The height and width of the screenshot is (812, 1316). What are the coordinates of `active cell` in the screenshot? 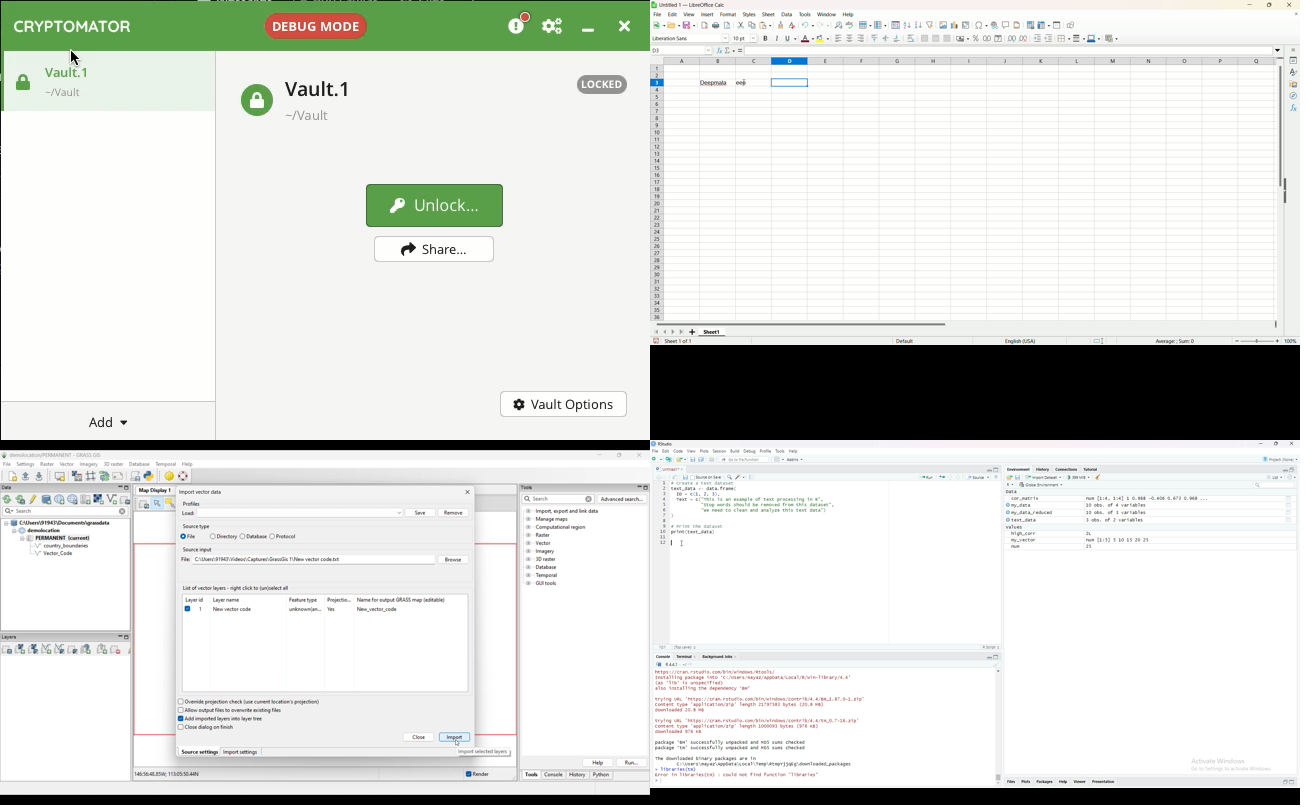 It's located at (790, 83).